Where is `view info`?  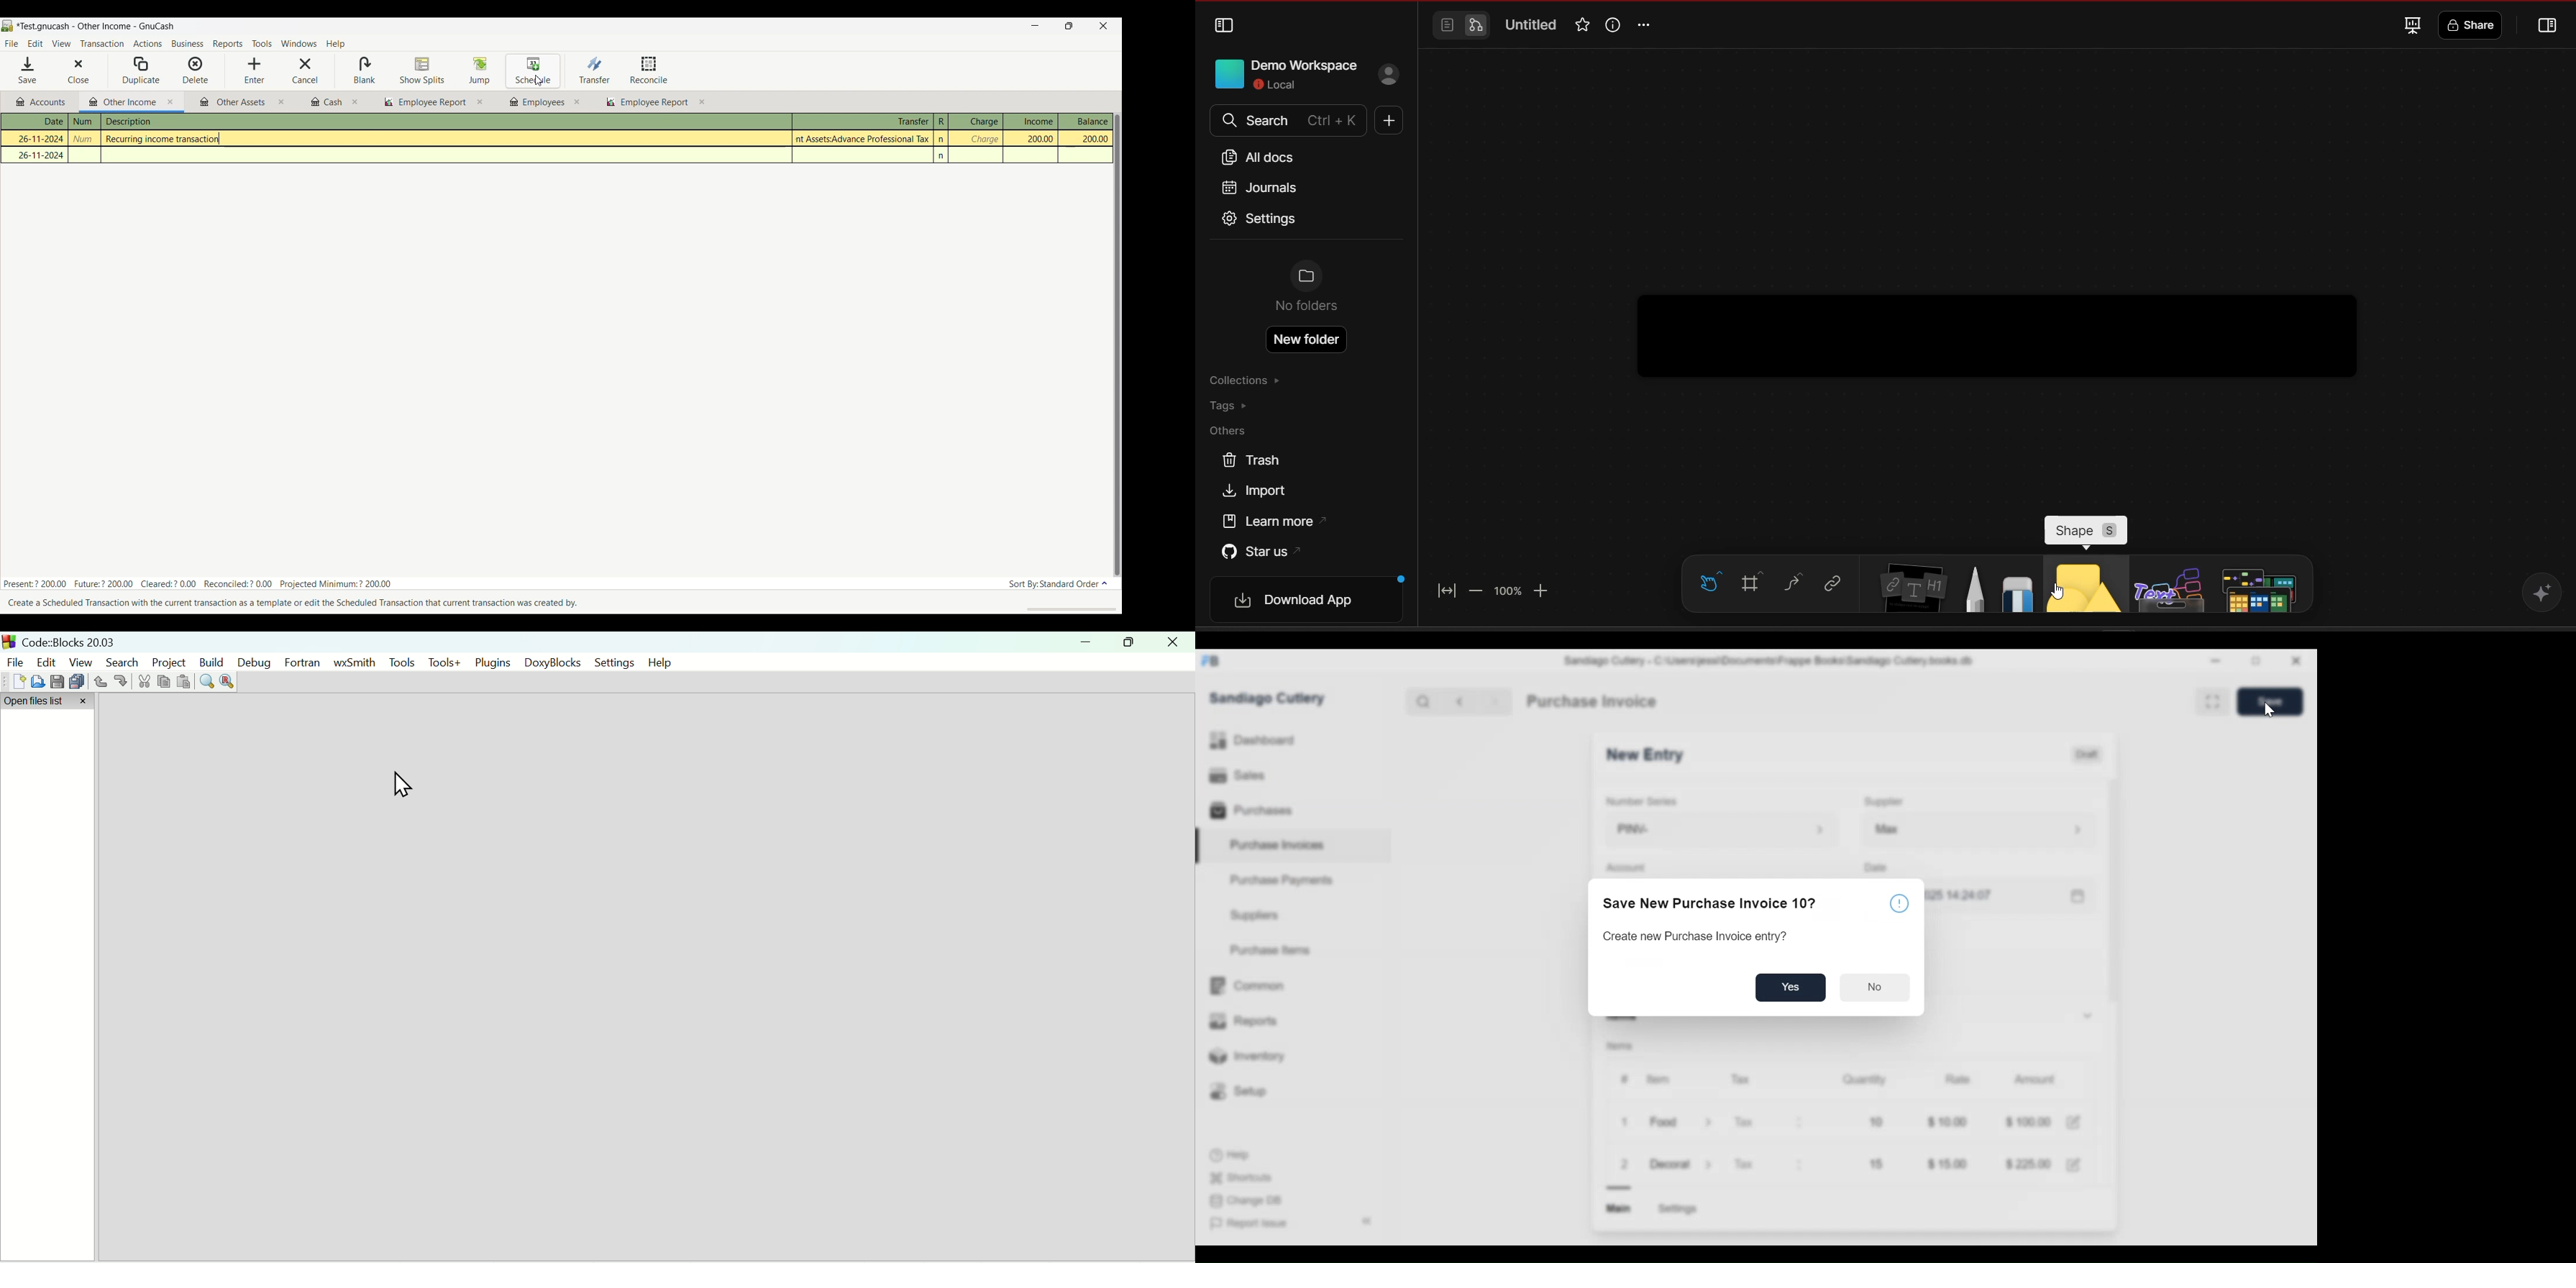
view info is located at coordinates (1611, 24).